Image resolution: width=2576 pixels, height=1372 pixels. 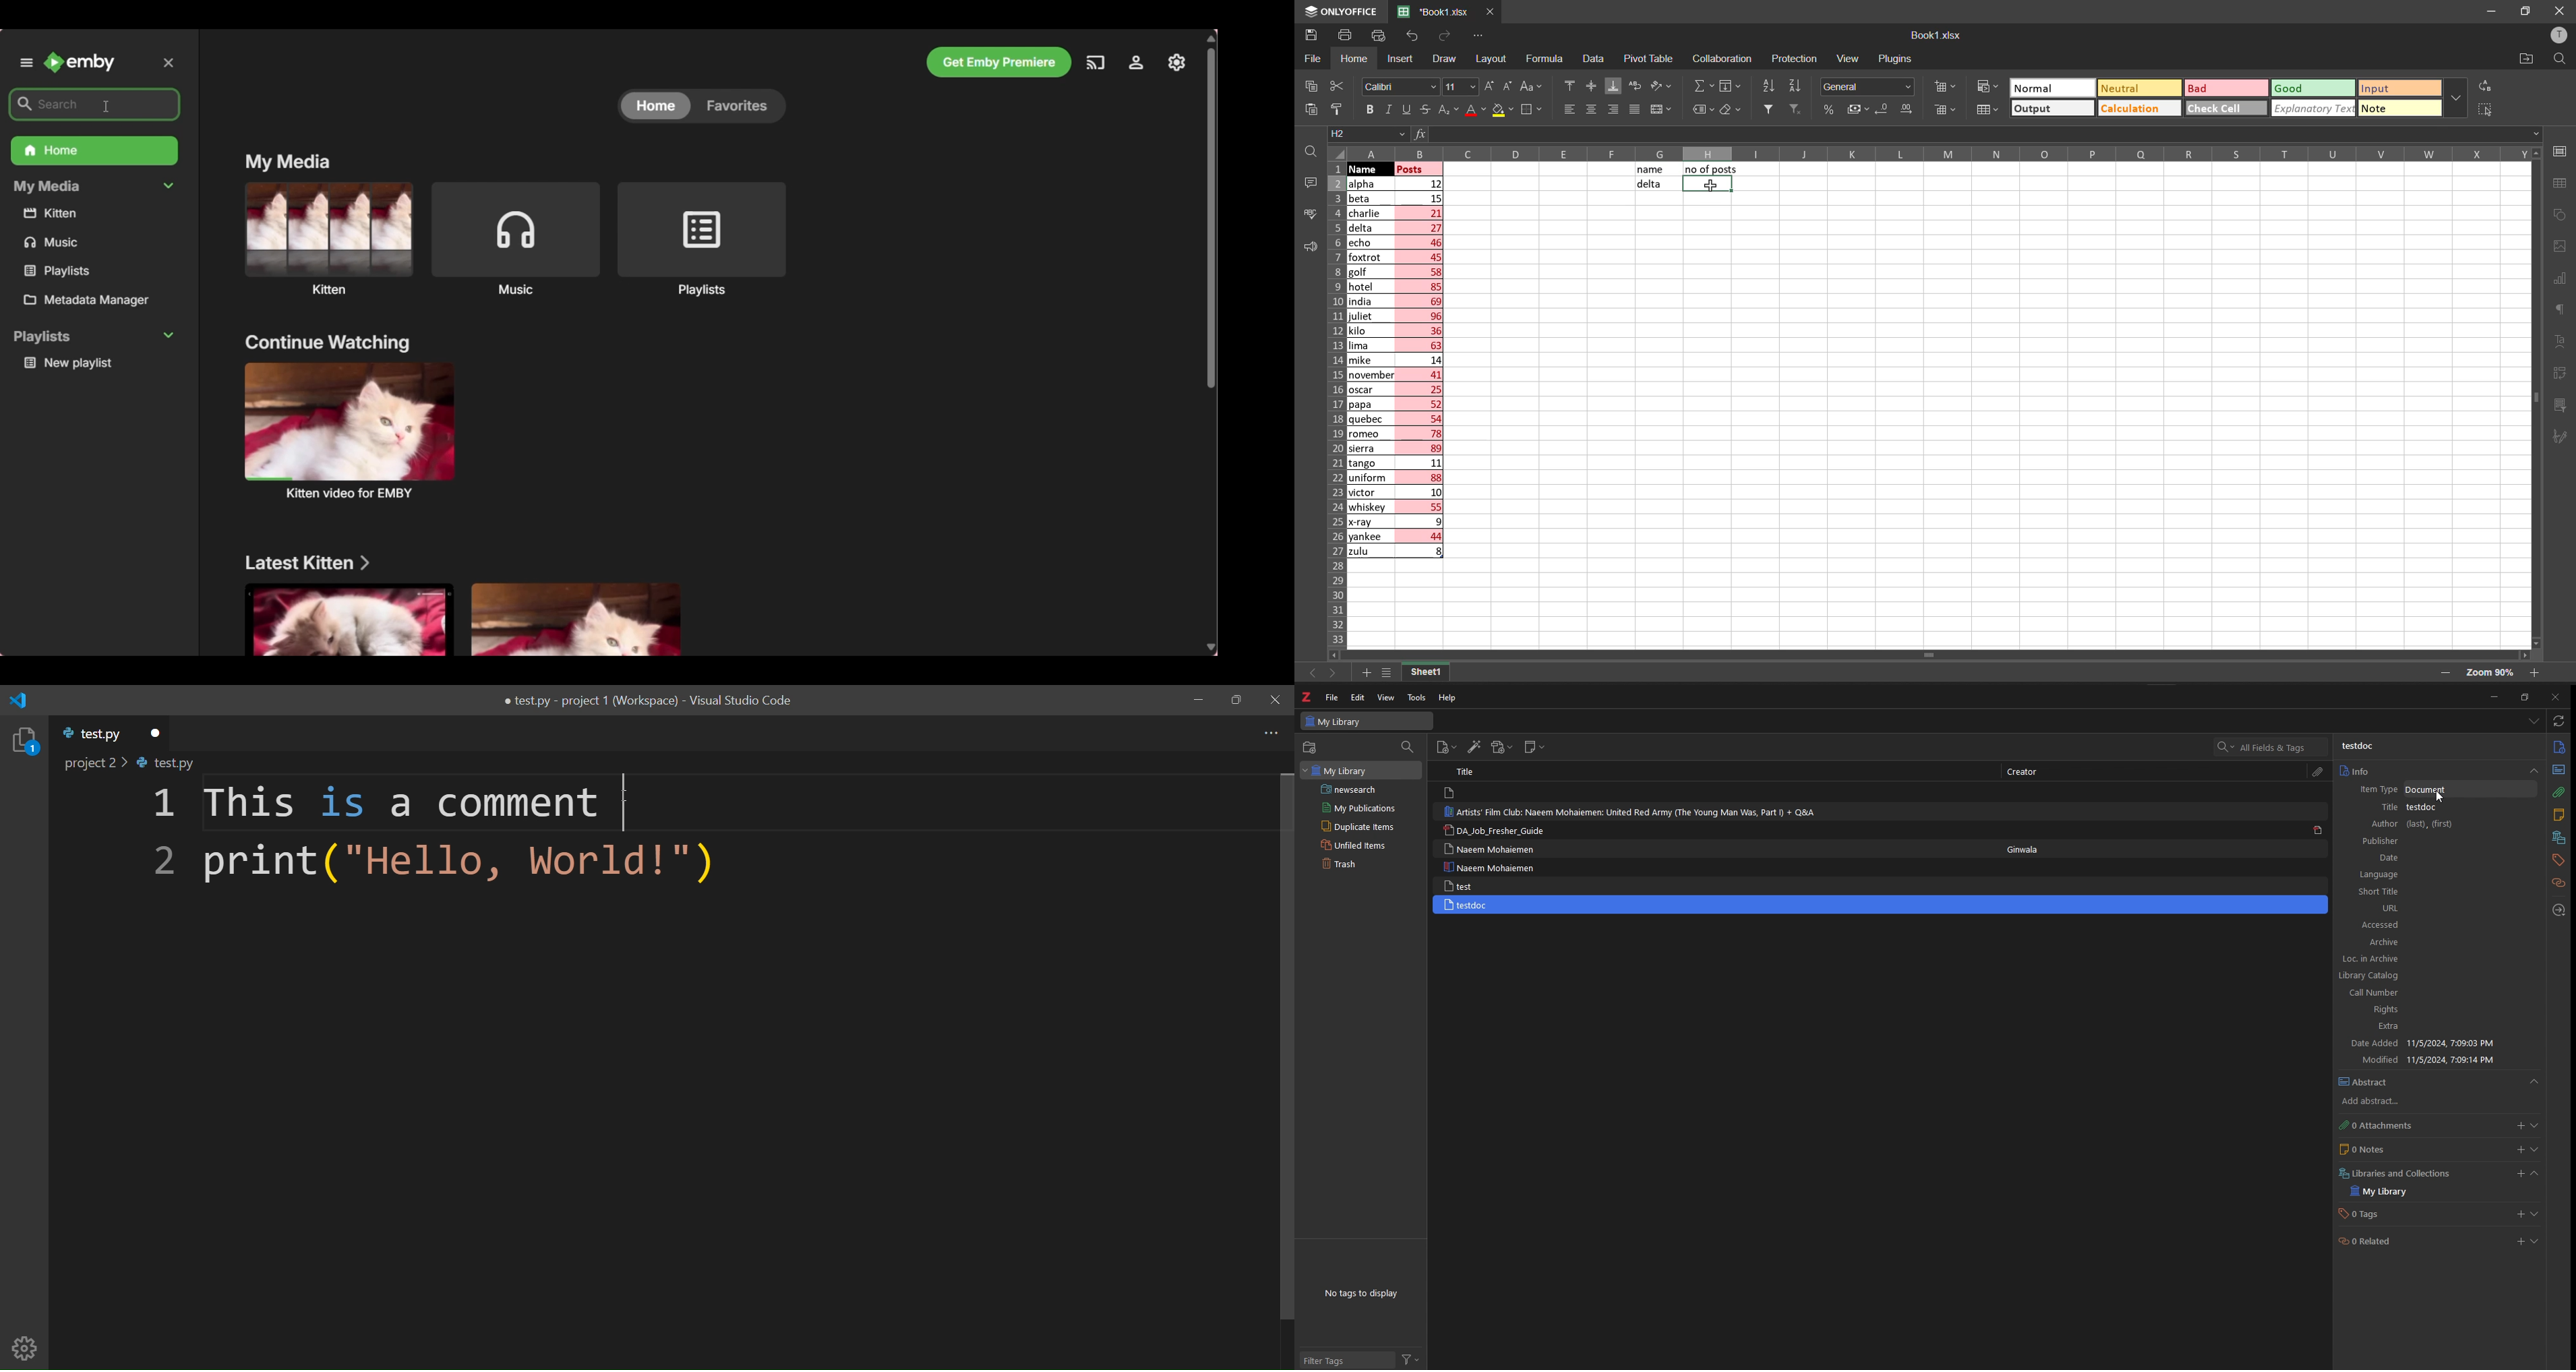 I want to click on show, so click(x=2535, y=1241).